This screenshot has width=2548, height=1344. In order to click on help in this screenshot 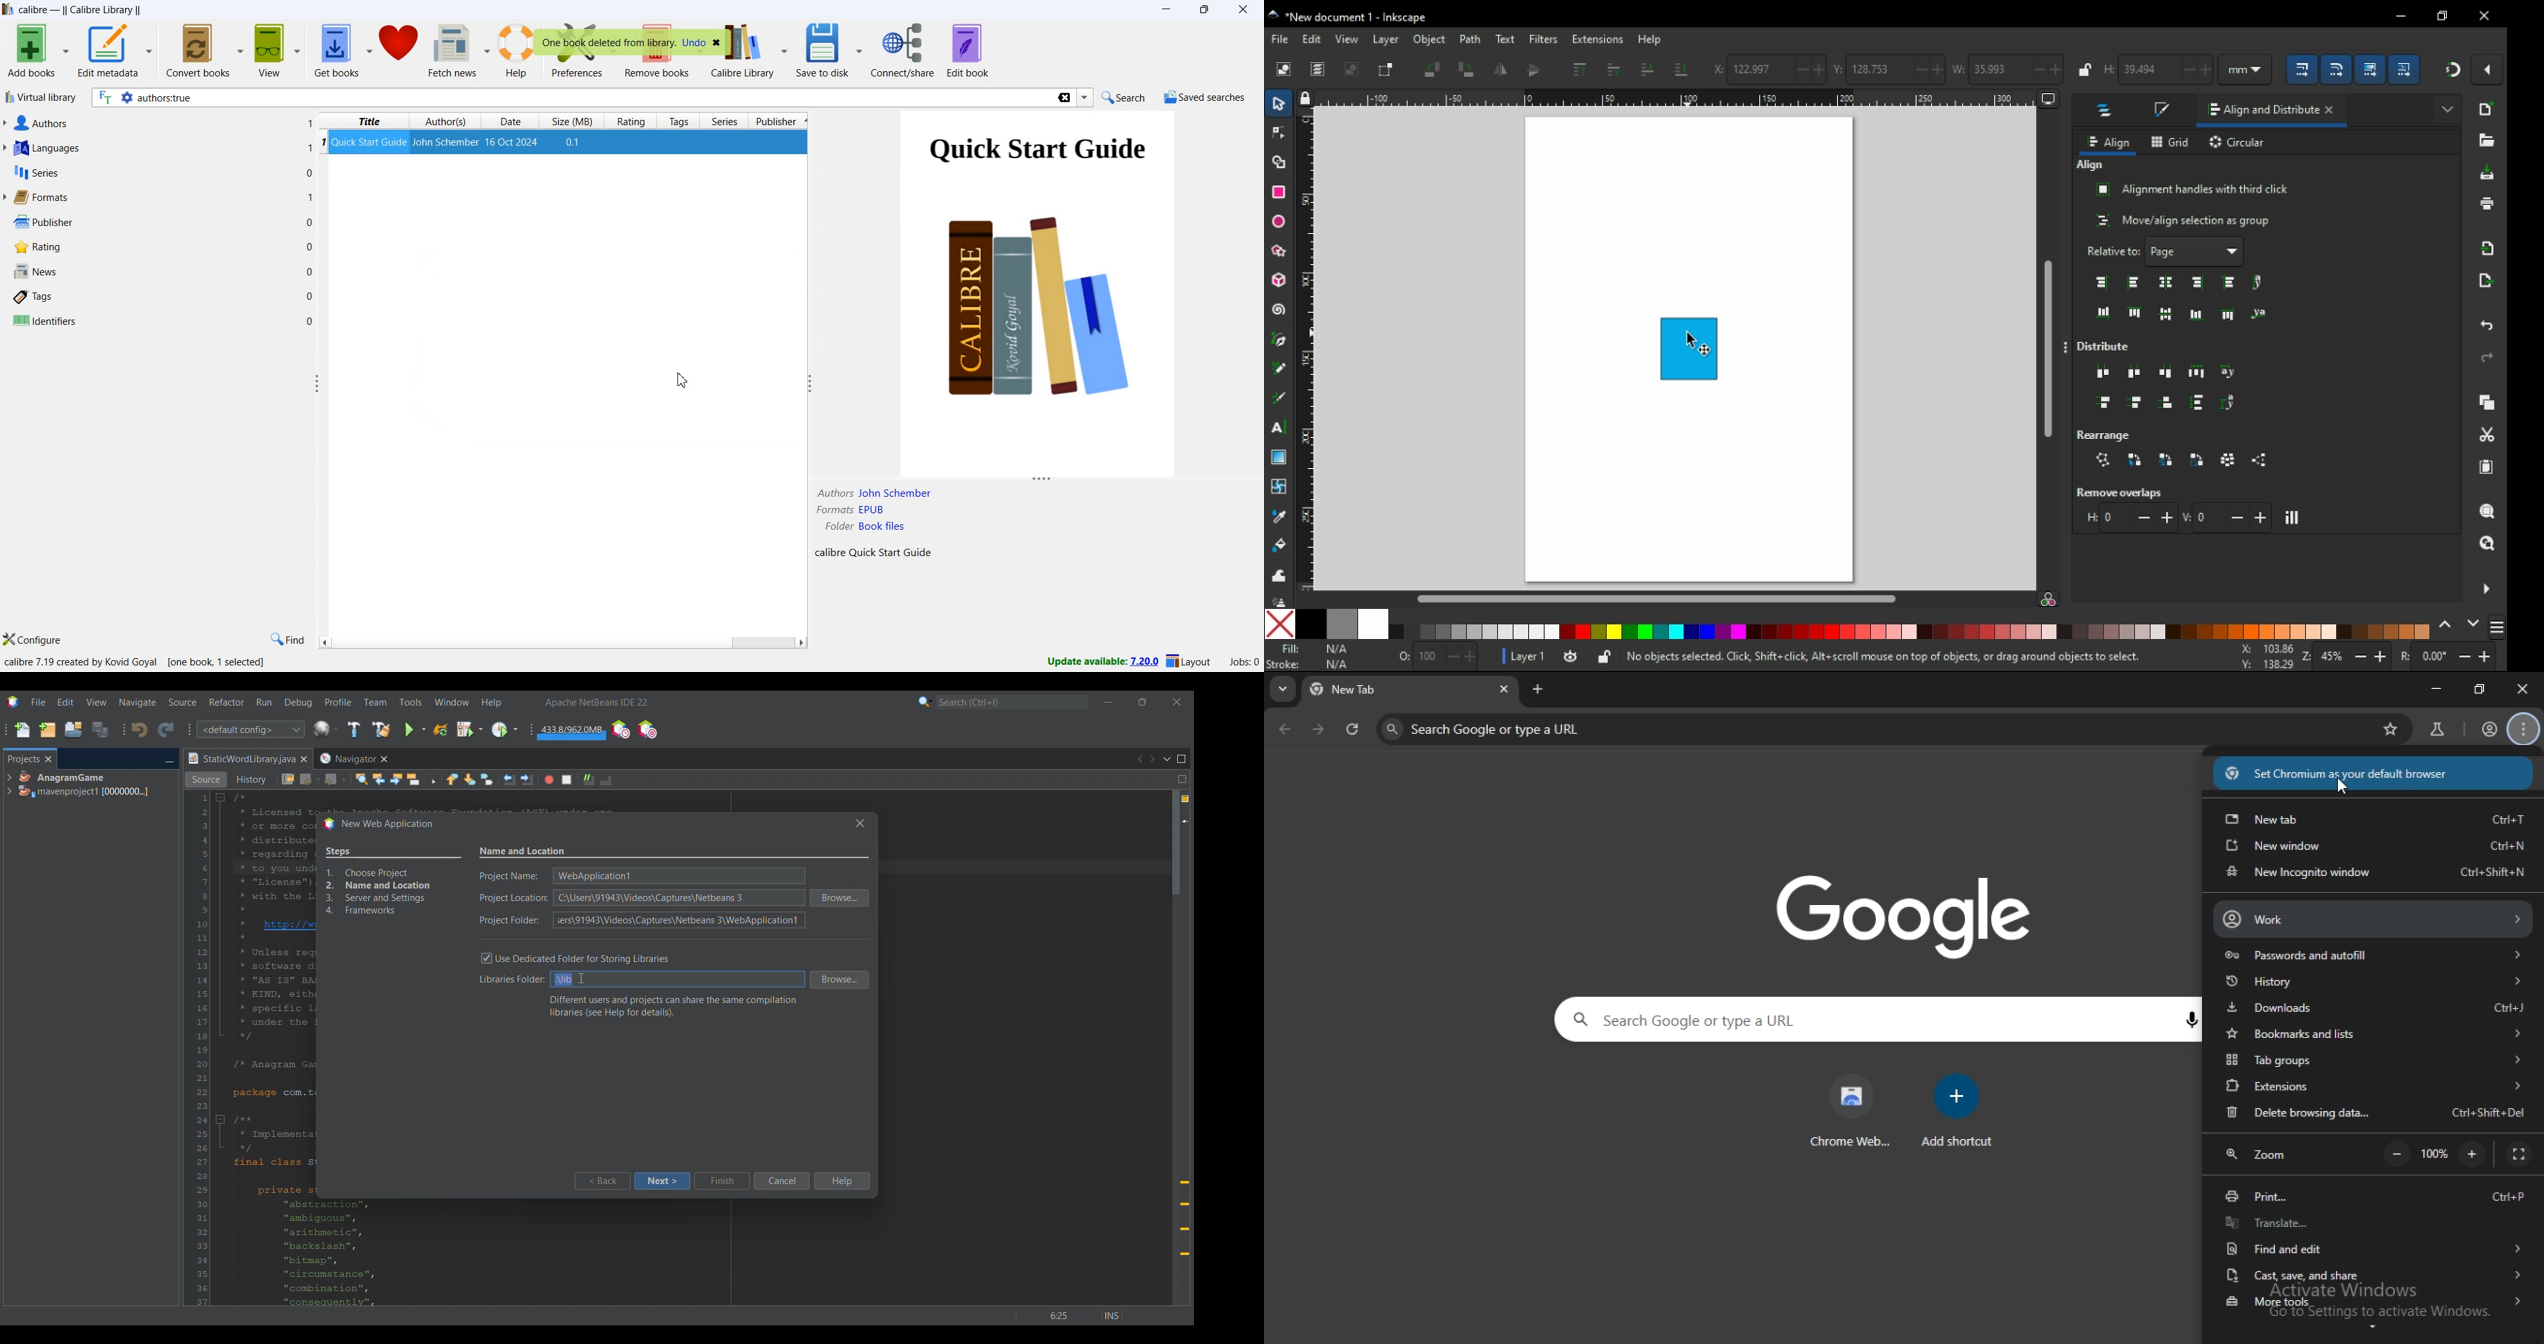, I will do `click(520, 52)`.